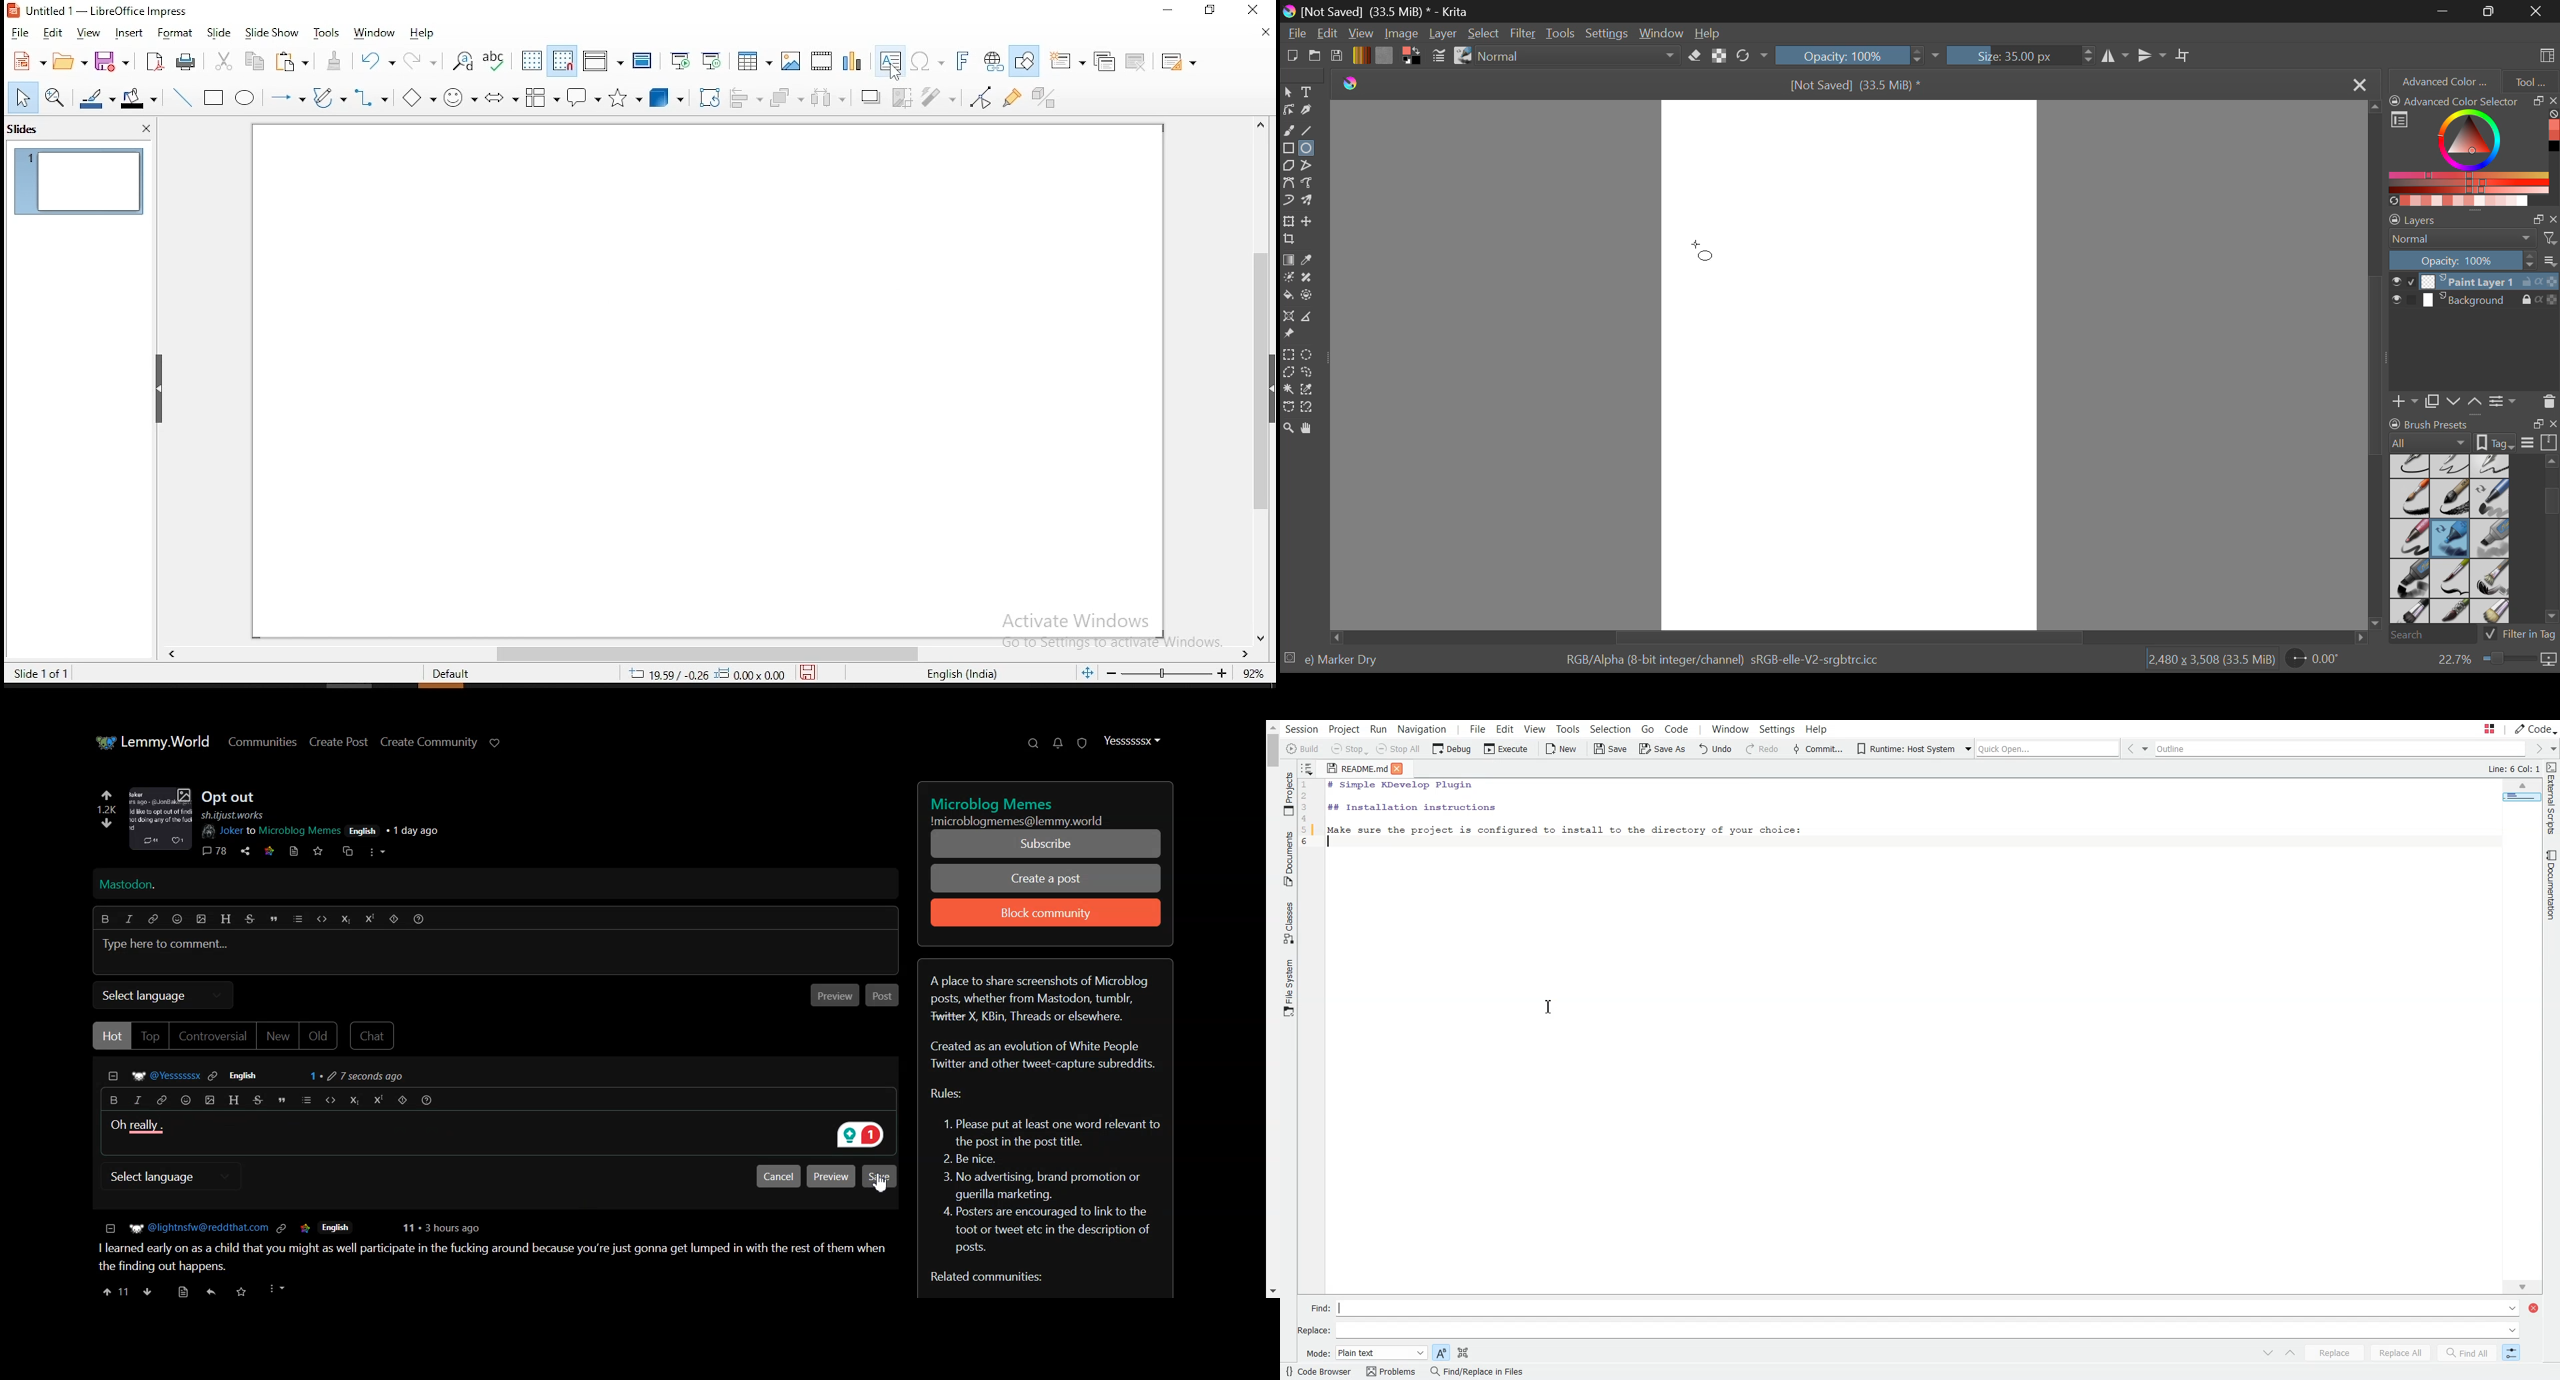  What do you see at coordinates (274, 919) in the screenshot?
I see `Quote` at bounding box center [274, 919].